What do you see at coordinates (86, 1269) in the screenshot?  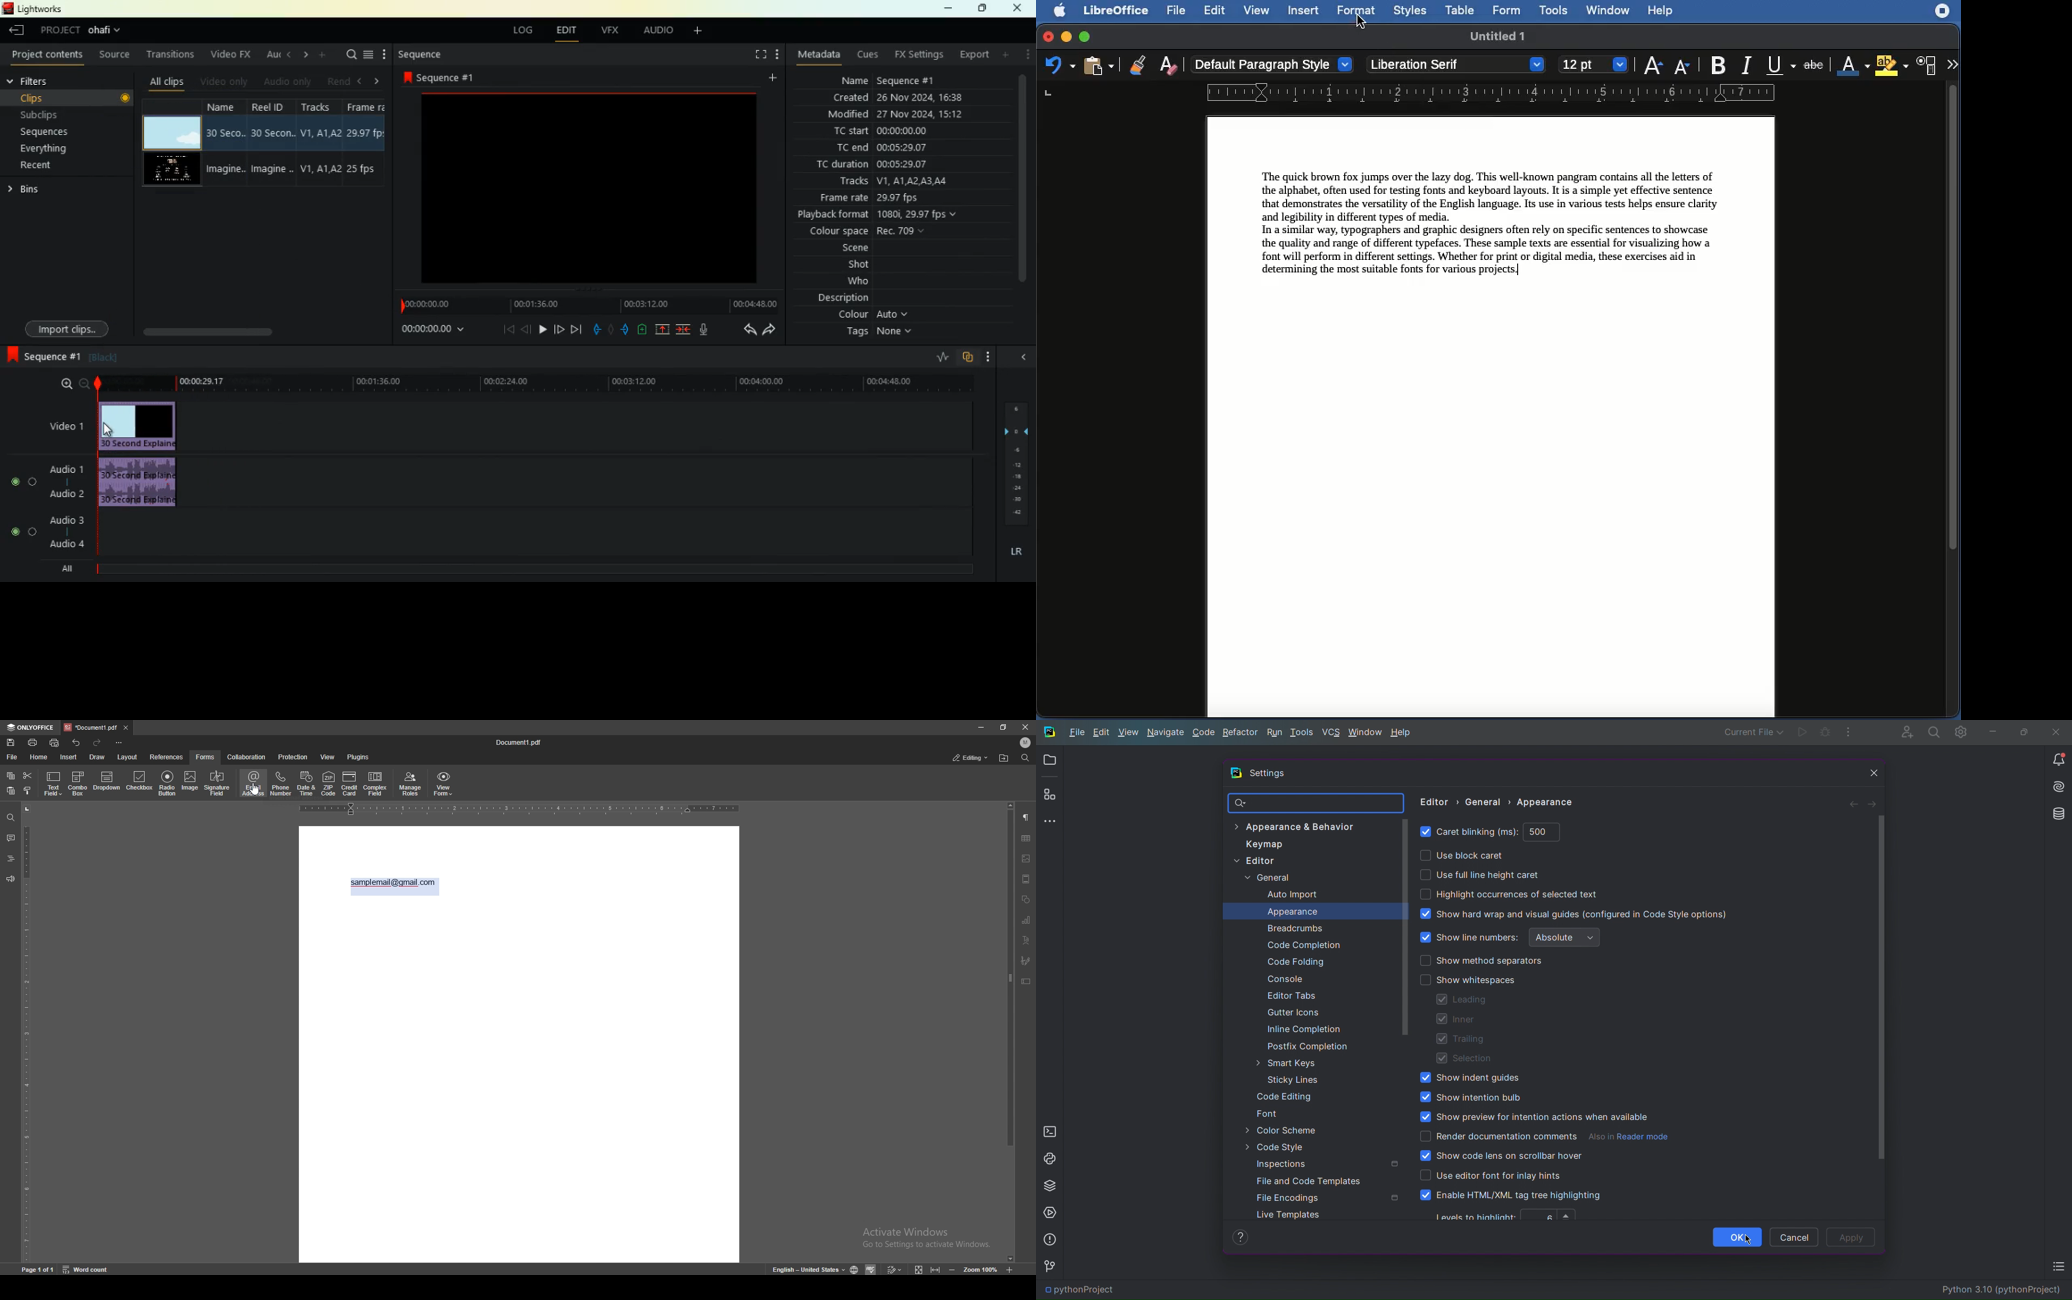 I see `word count` at bounding box center [86, 1269].